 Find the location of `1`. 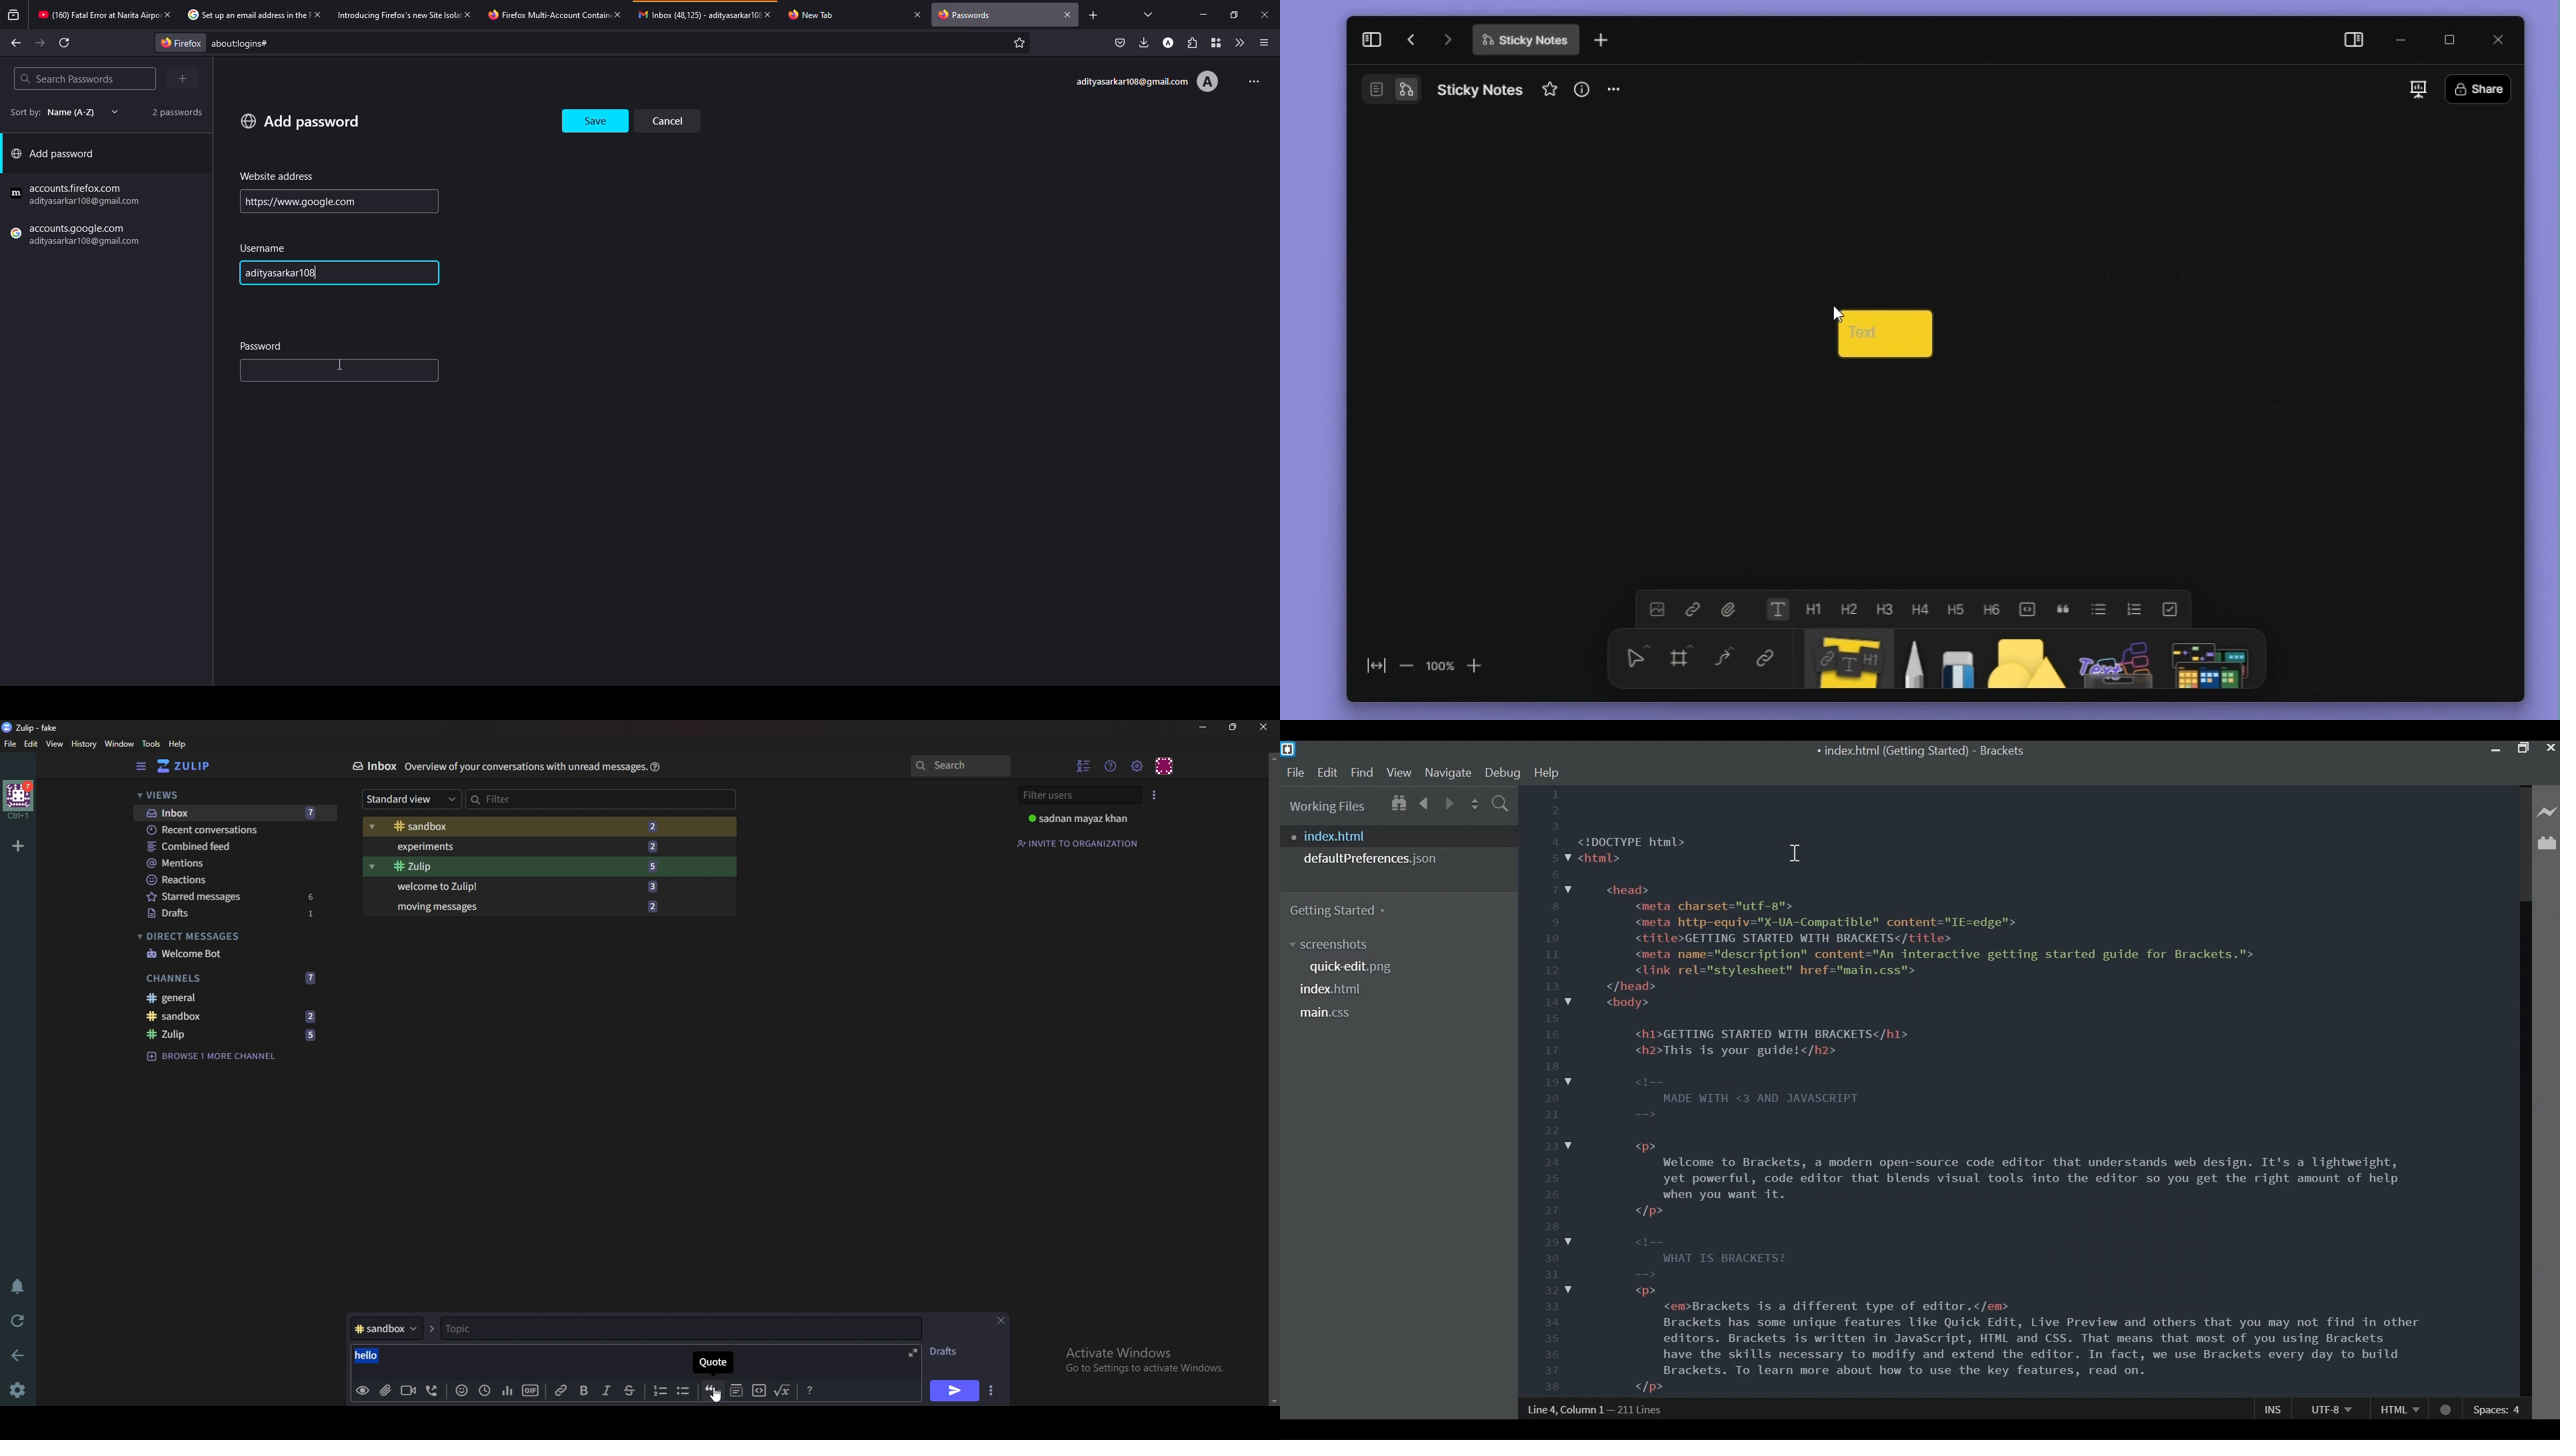

1 is located at coordinates (319, 917).